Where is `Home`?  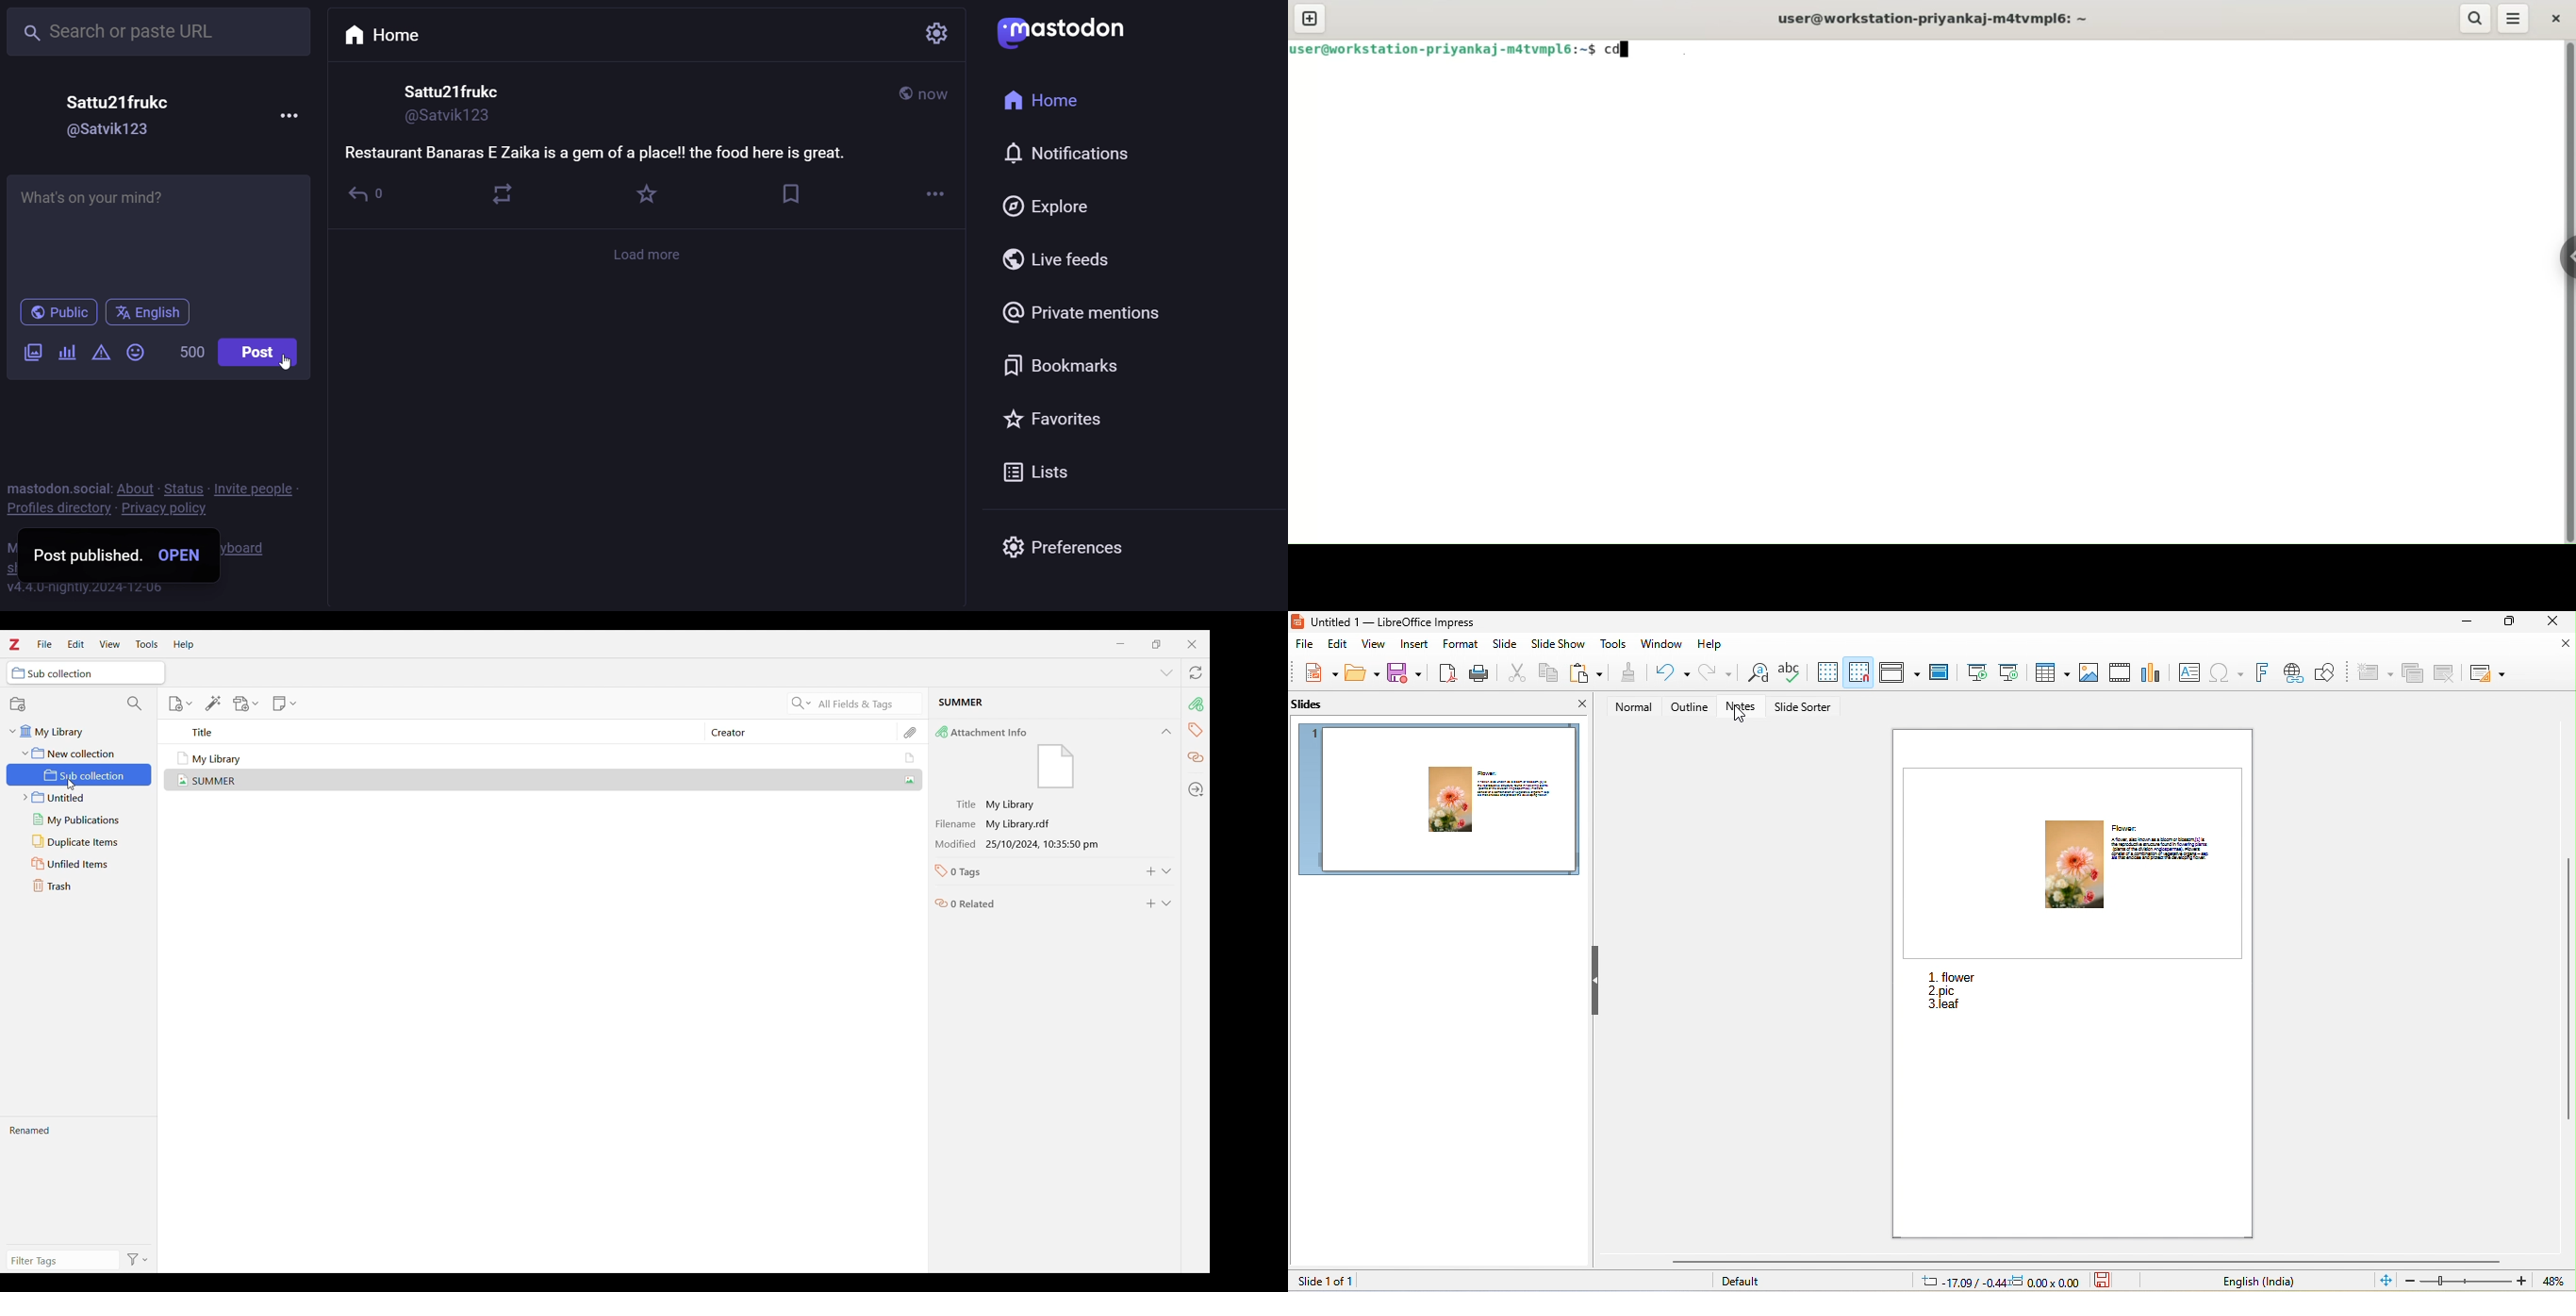 Home is located at coordinates (384, 33).